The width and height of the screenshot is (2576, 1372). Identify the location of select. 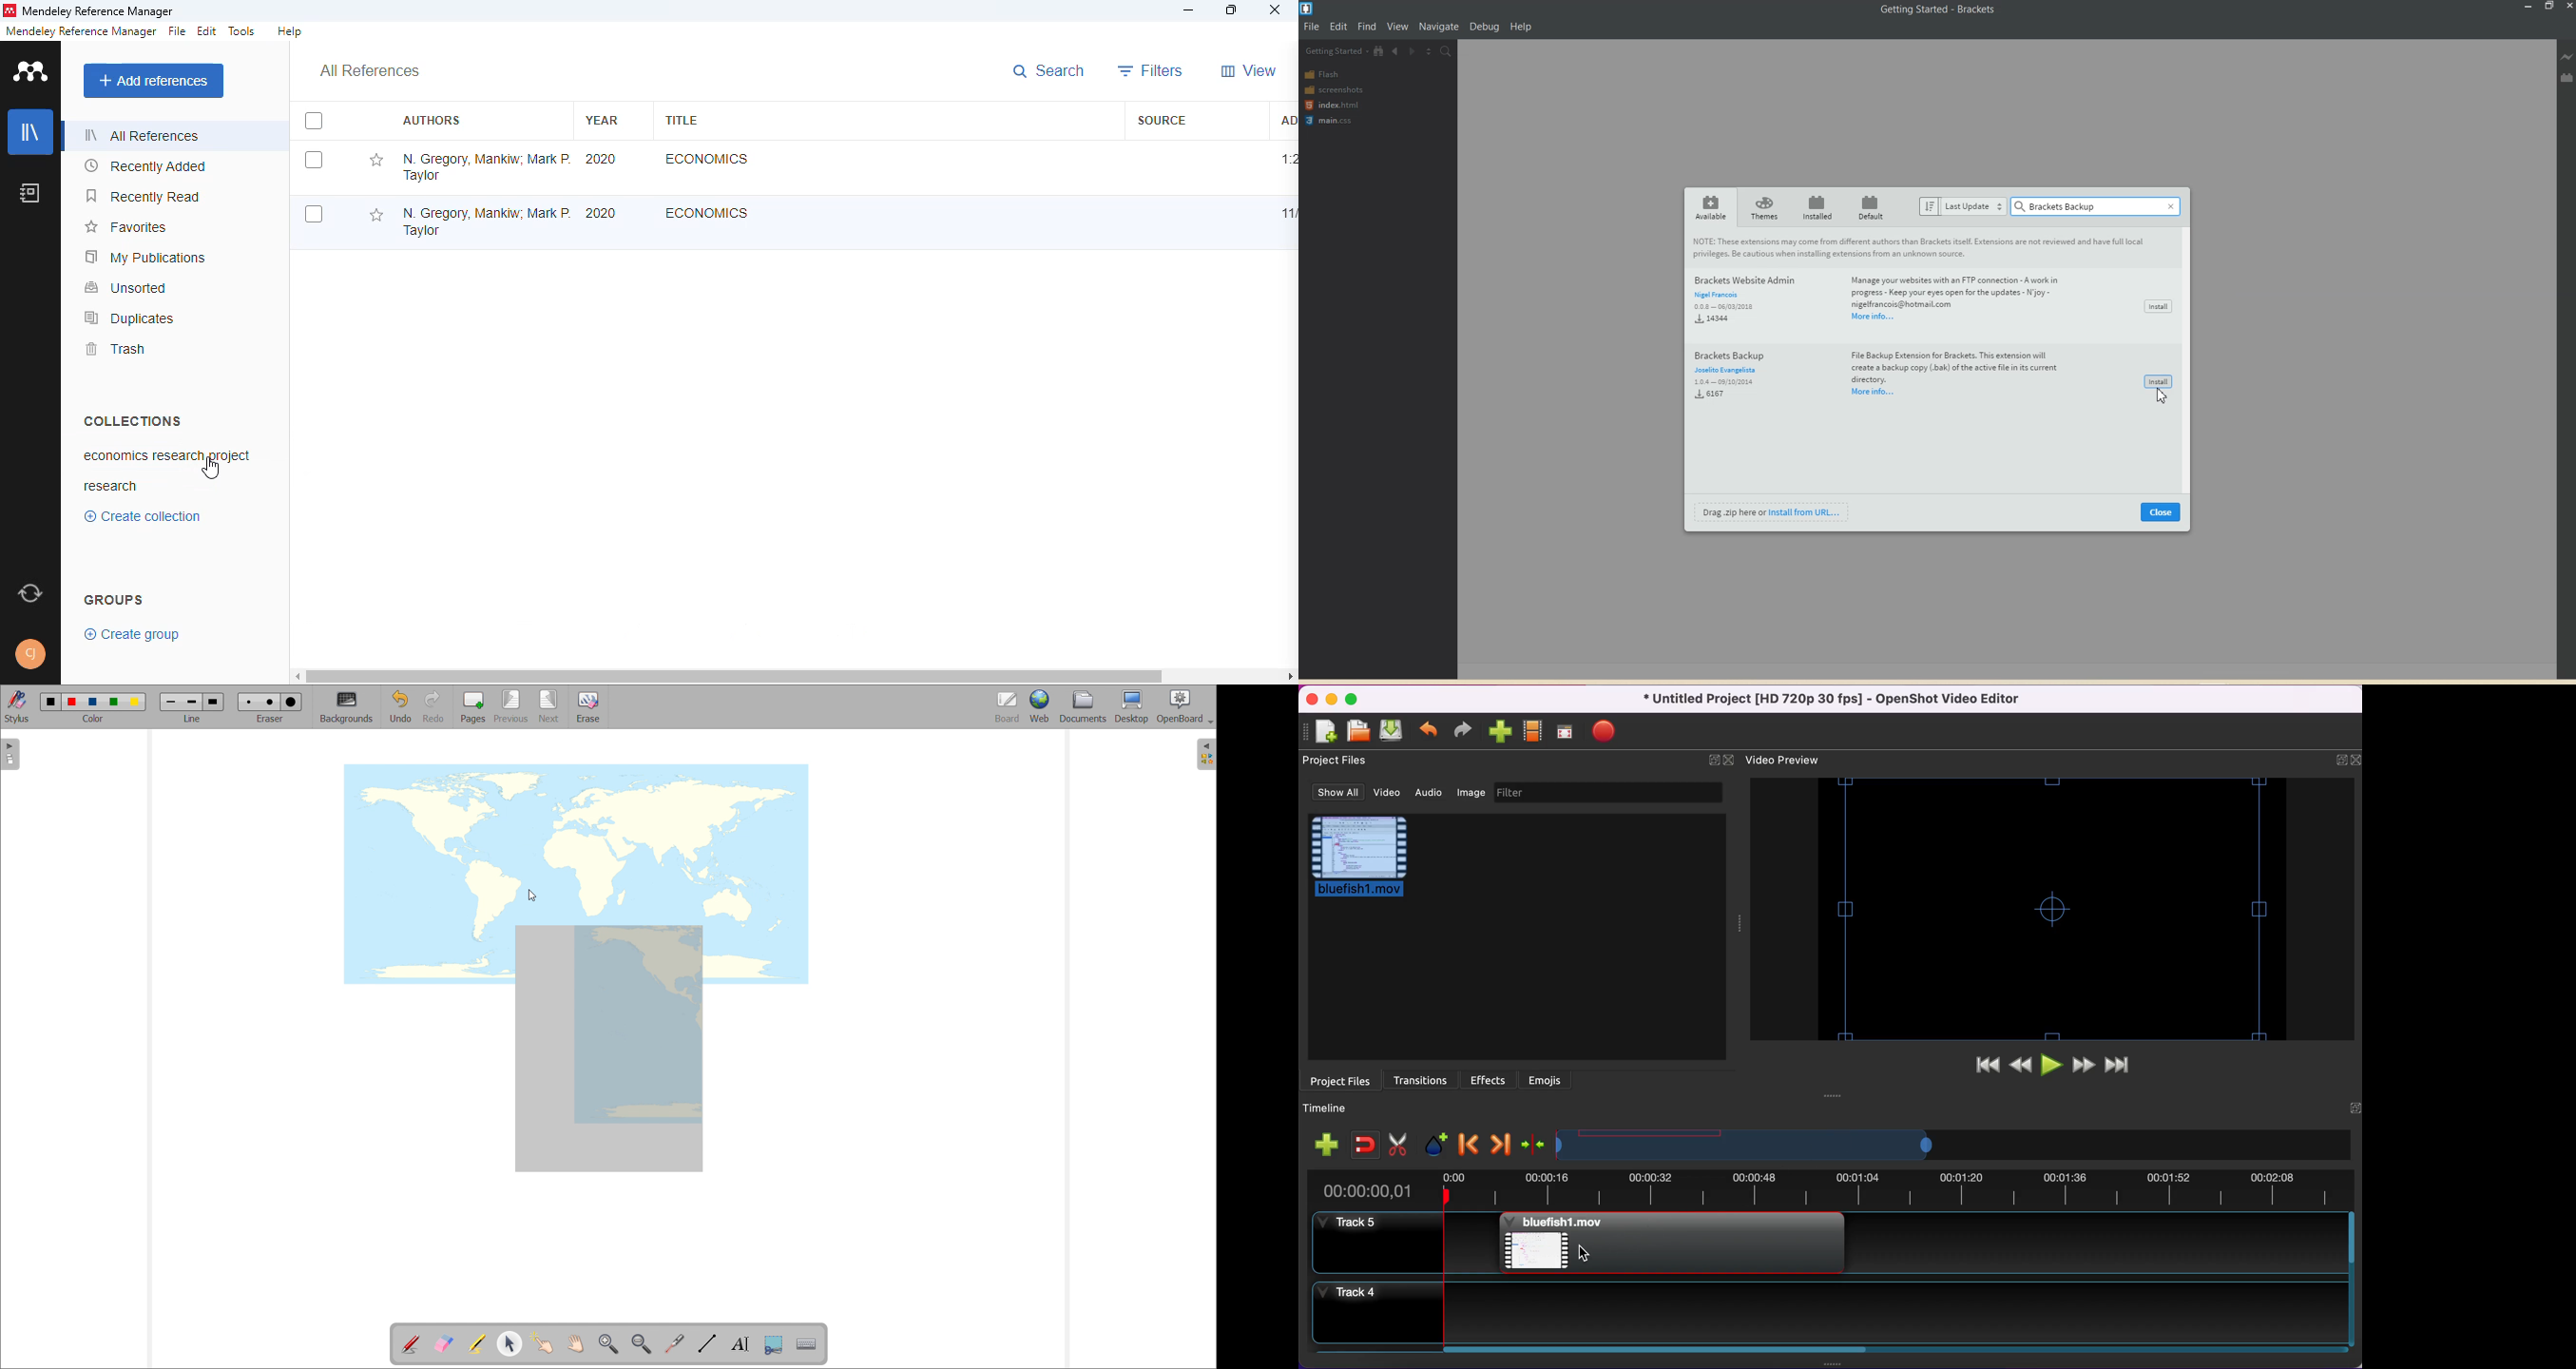
(314, 160).